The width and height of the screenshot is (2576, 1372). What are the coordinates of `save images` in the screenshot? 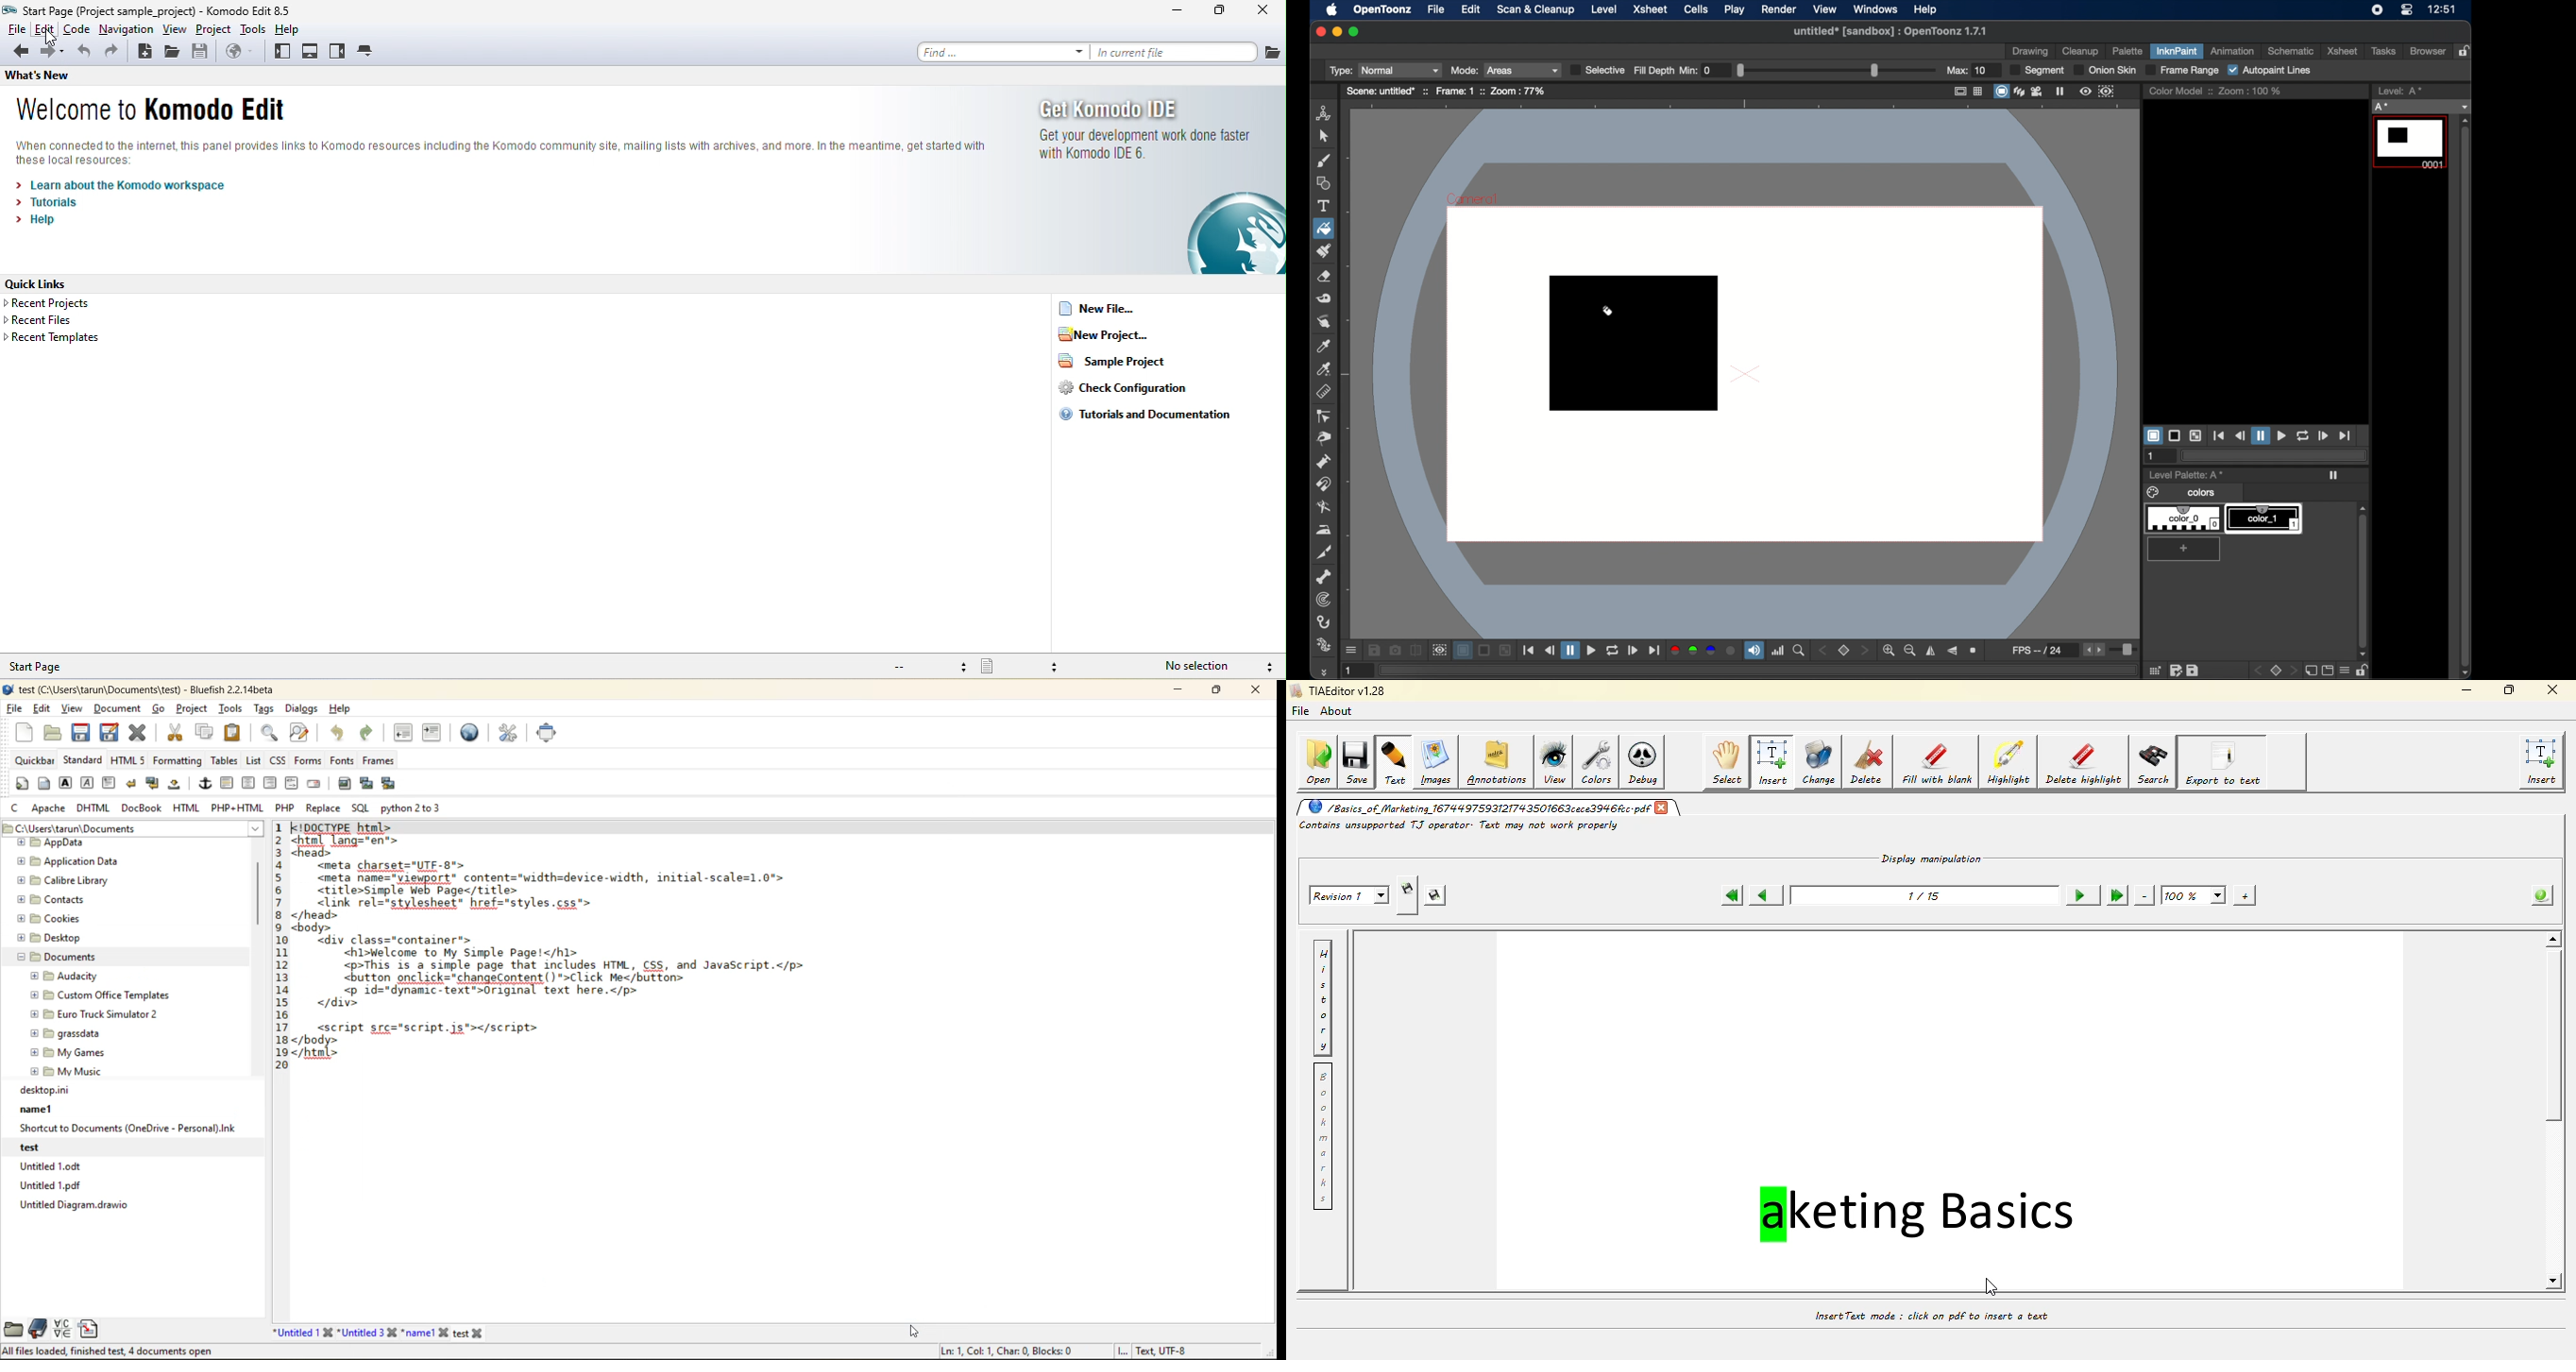 It's located at (1374, 650).